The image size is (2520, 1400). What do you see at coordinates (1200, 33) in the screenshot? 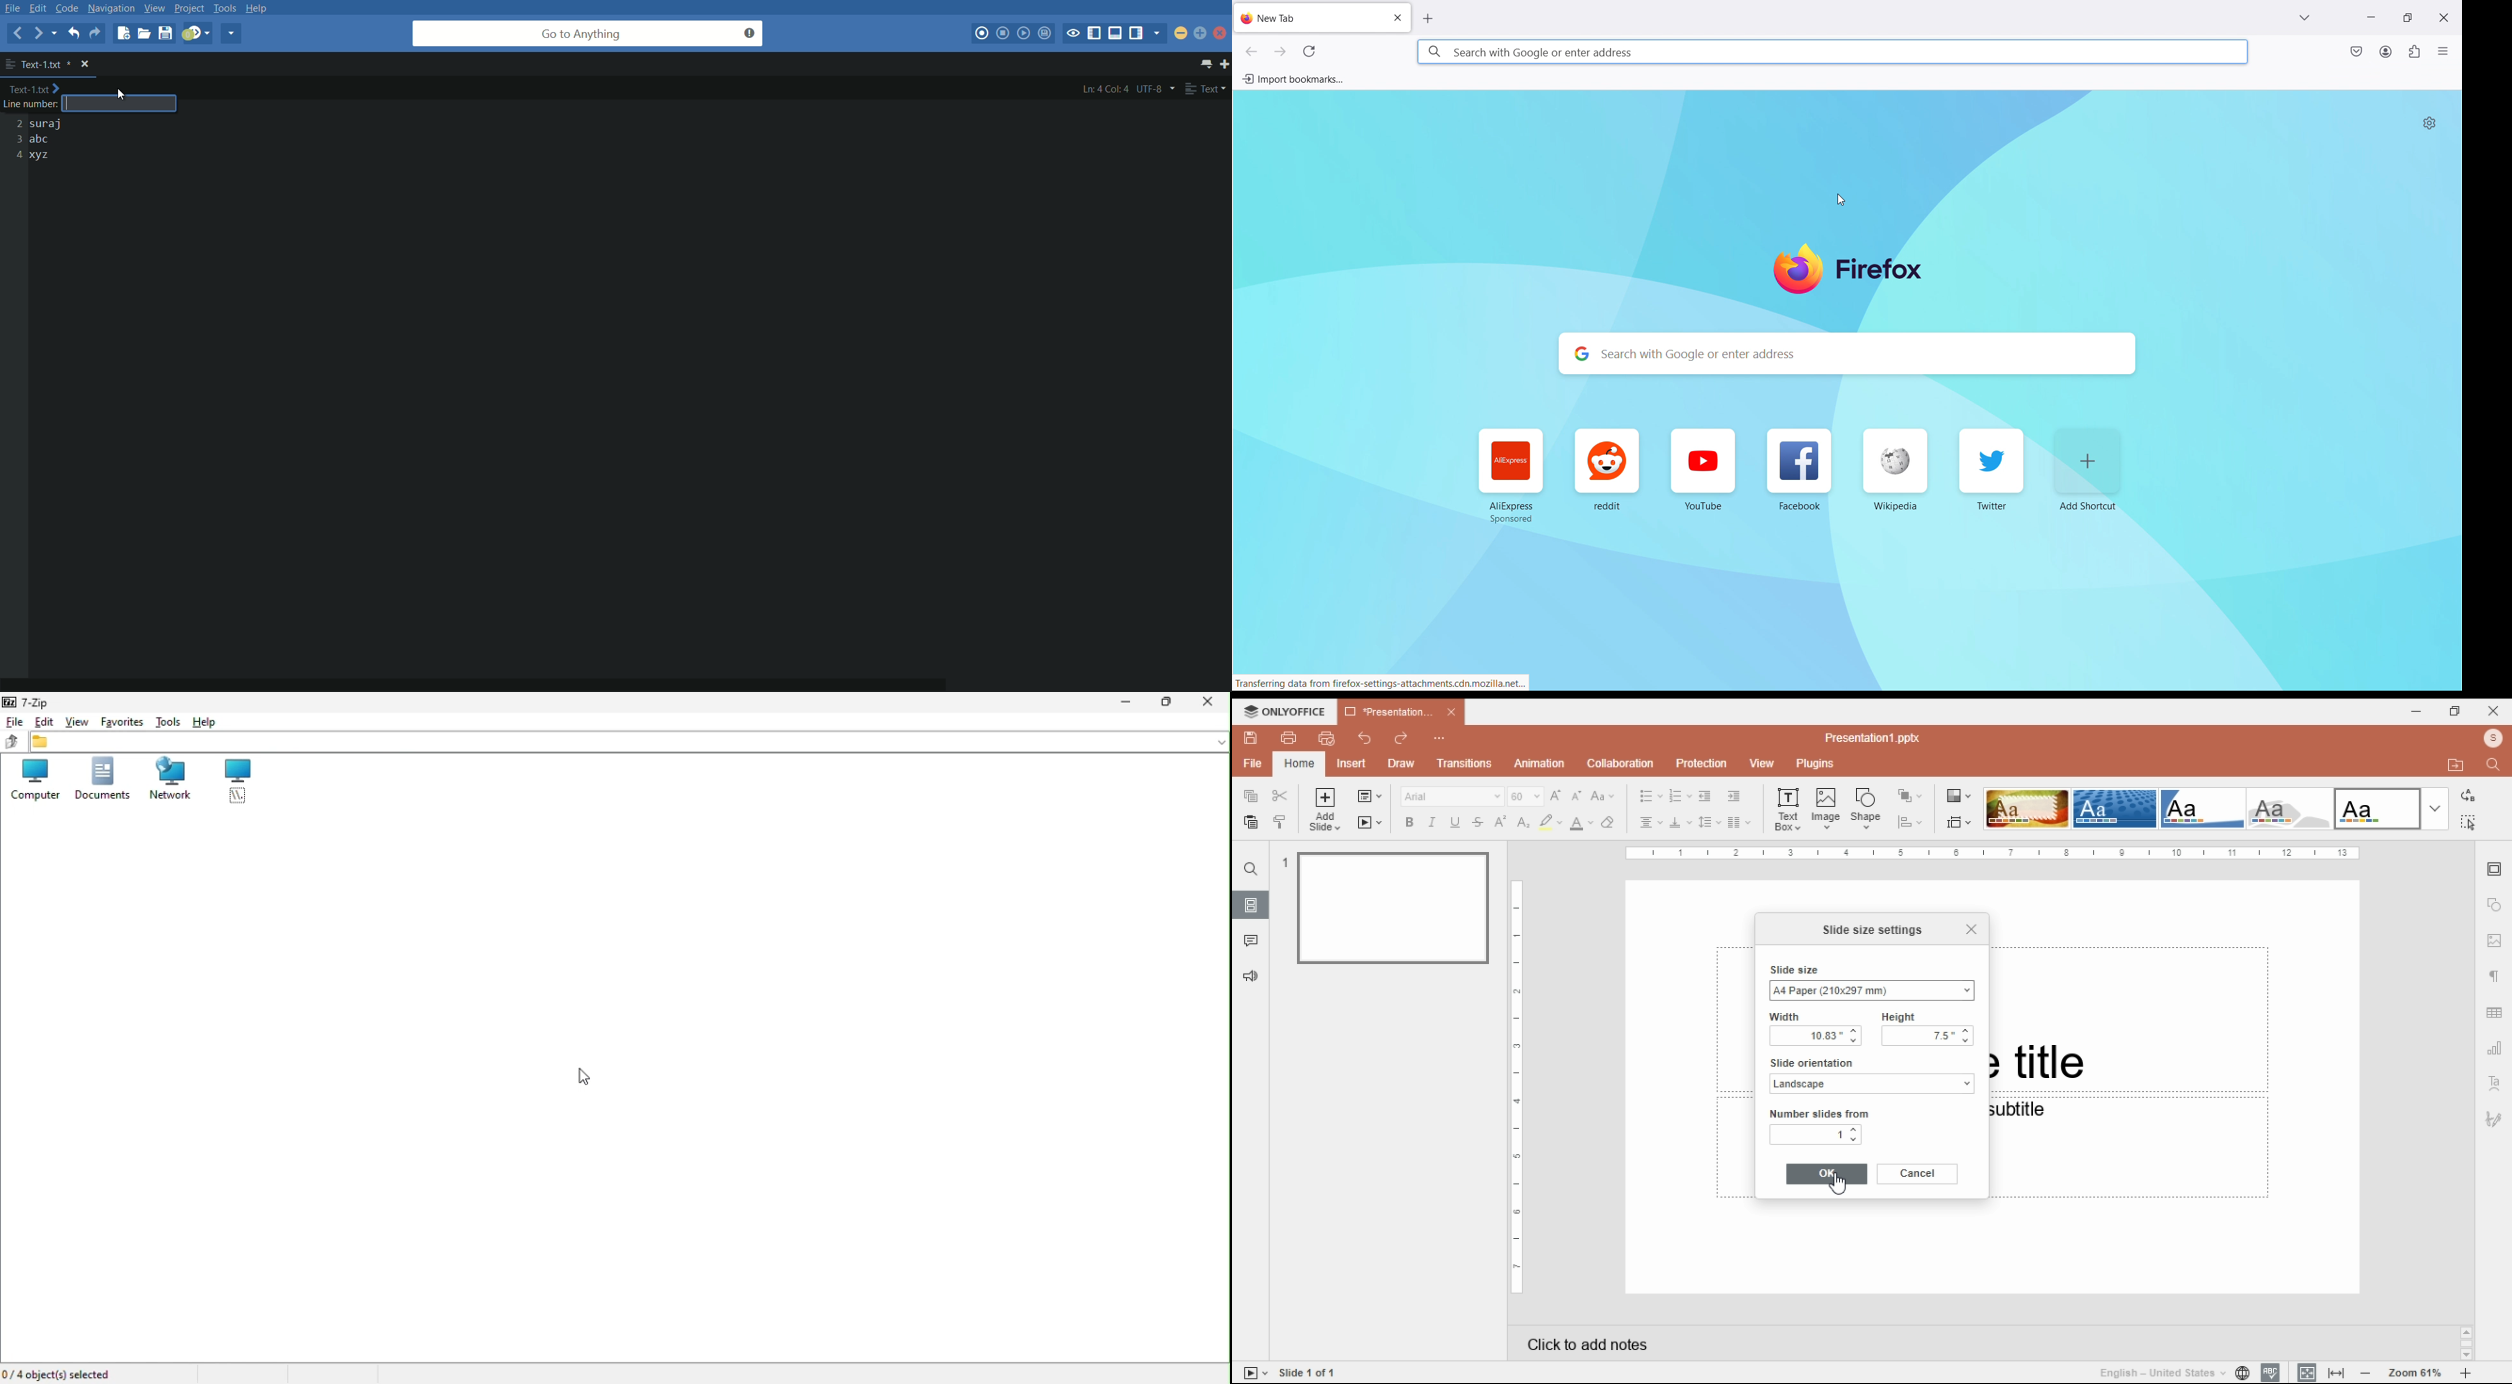
I see `maximize` at bounding box center [1200, 33].